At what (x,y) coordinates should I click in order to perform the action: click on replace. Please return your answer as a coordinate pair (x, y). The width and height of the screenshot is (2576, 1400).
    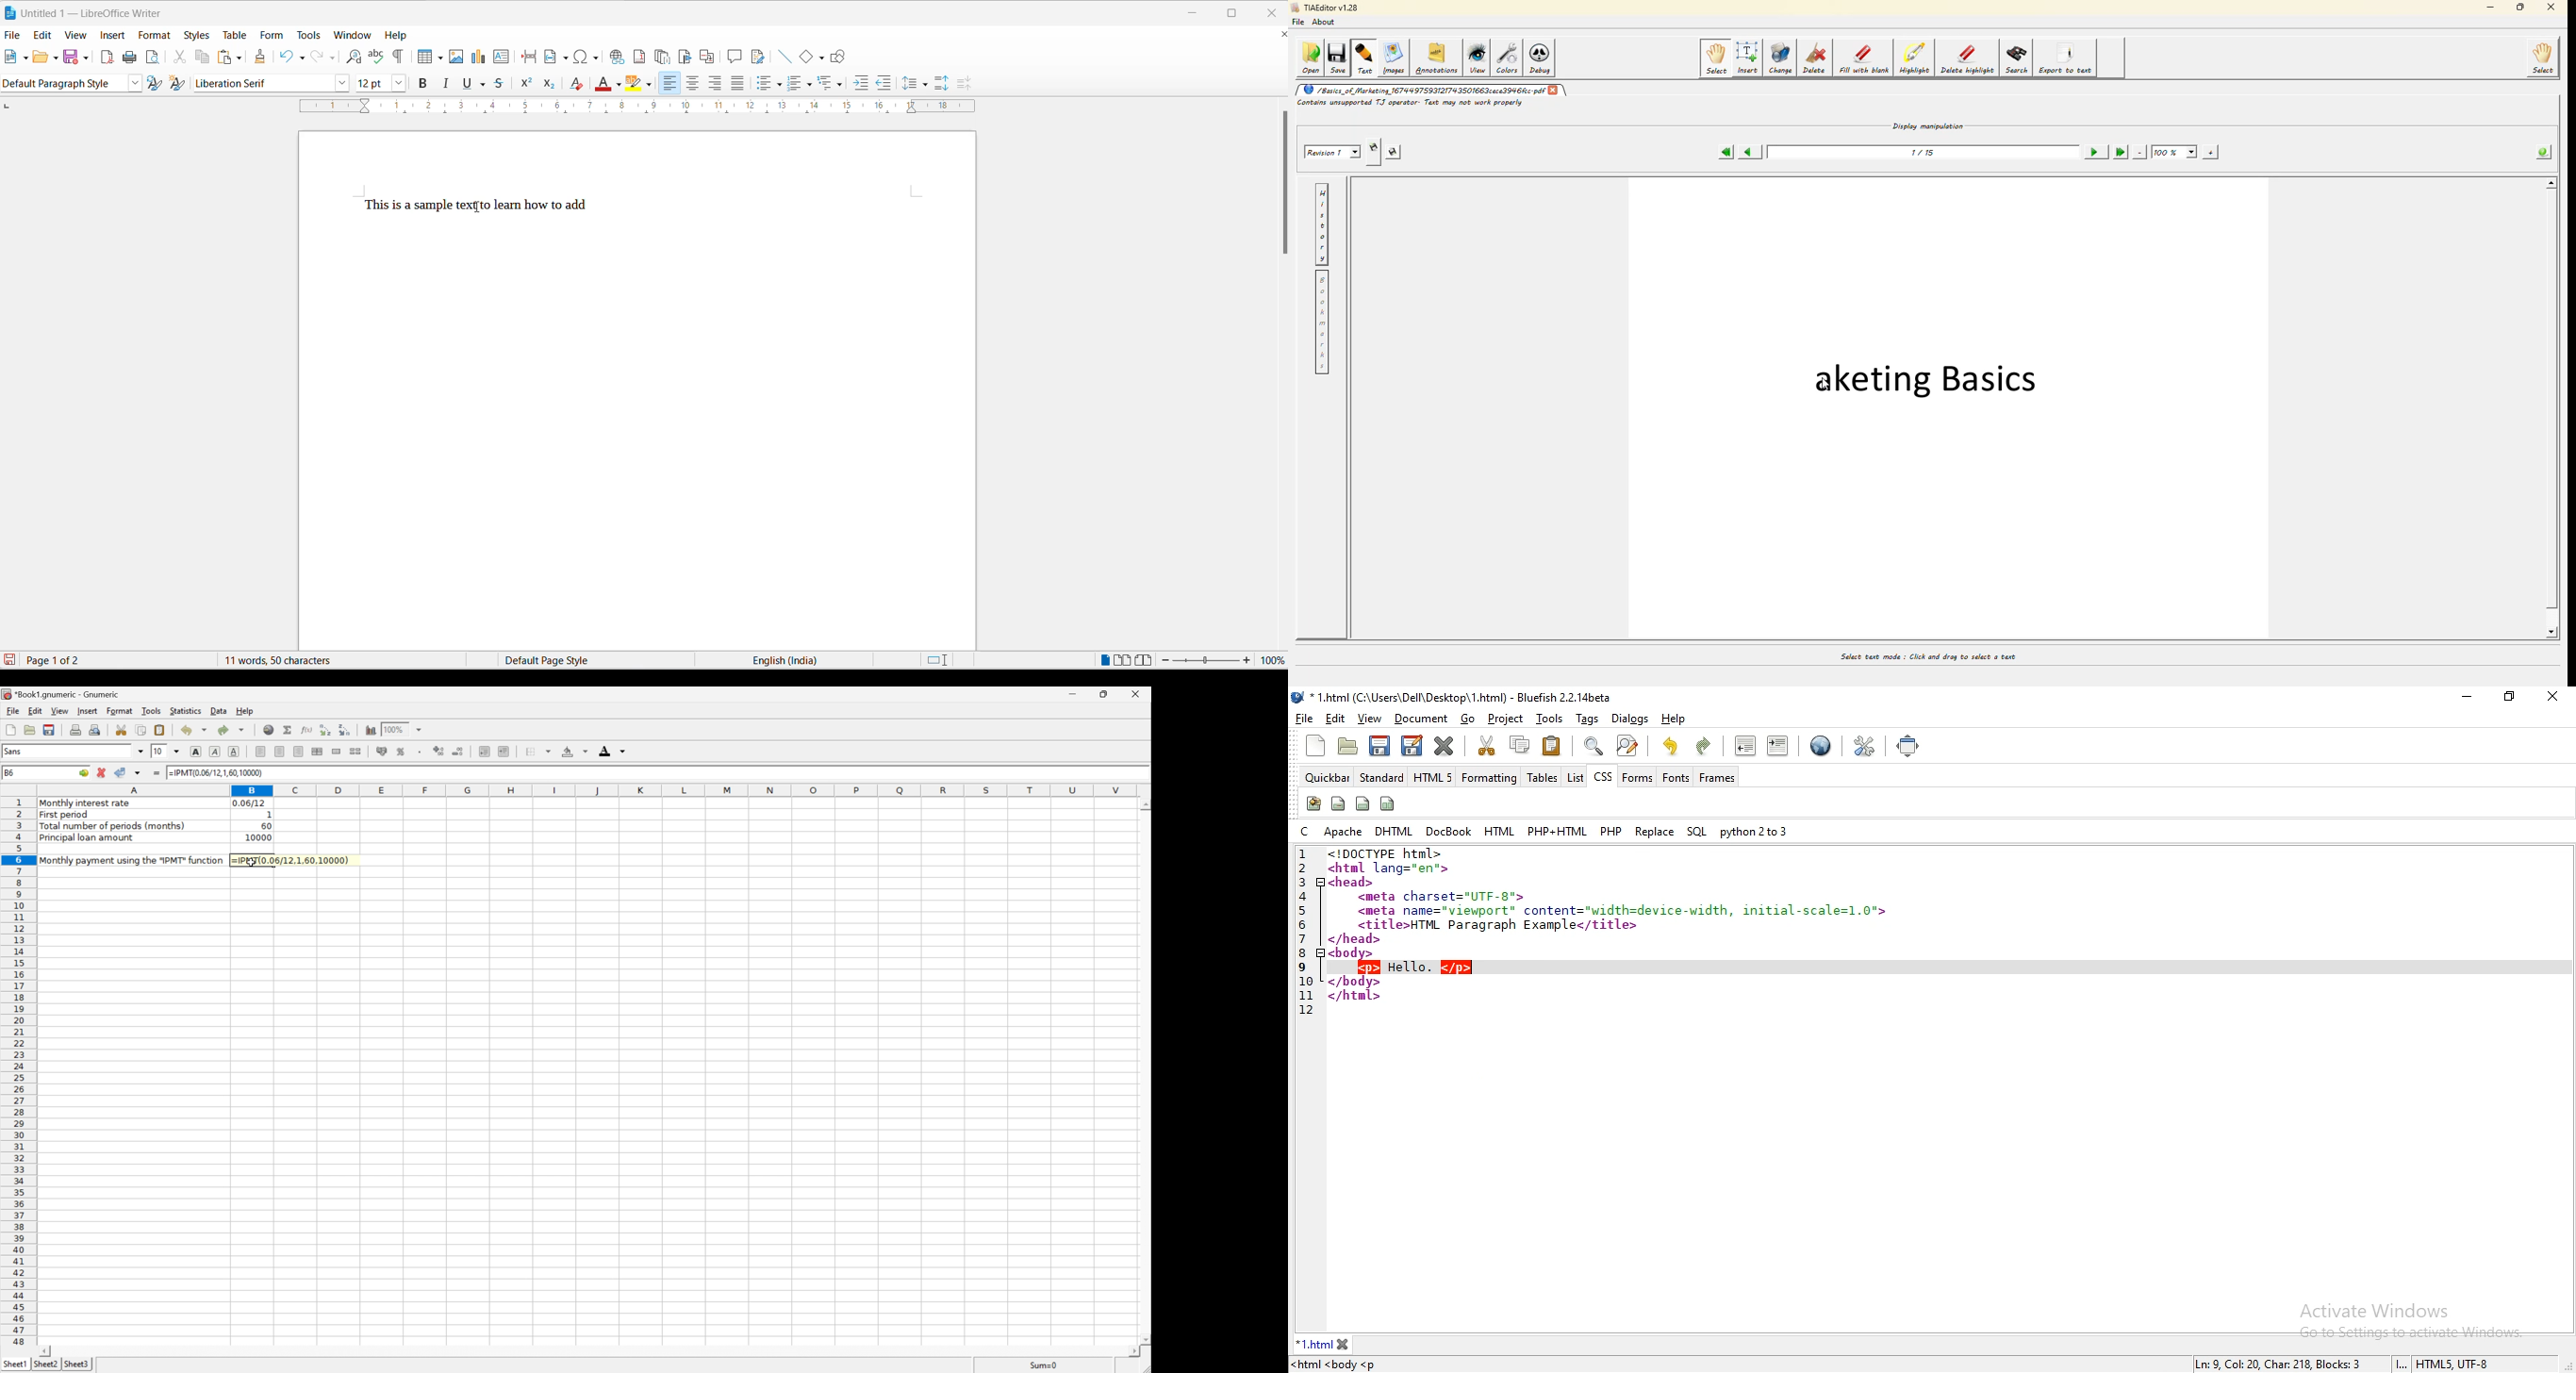
    Looking at the image, I should click on (1655, 831).